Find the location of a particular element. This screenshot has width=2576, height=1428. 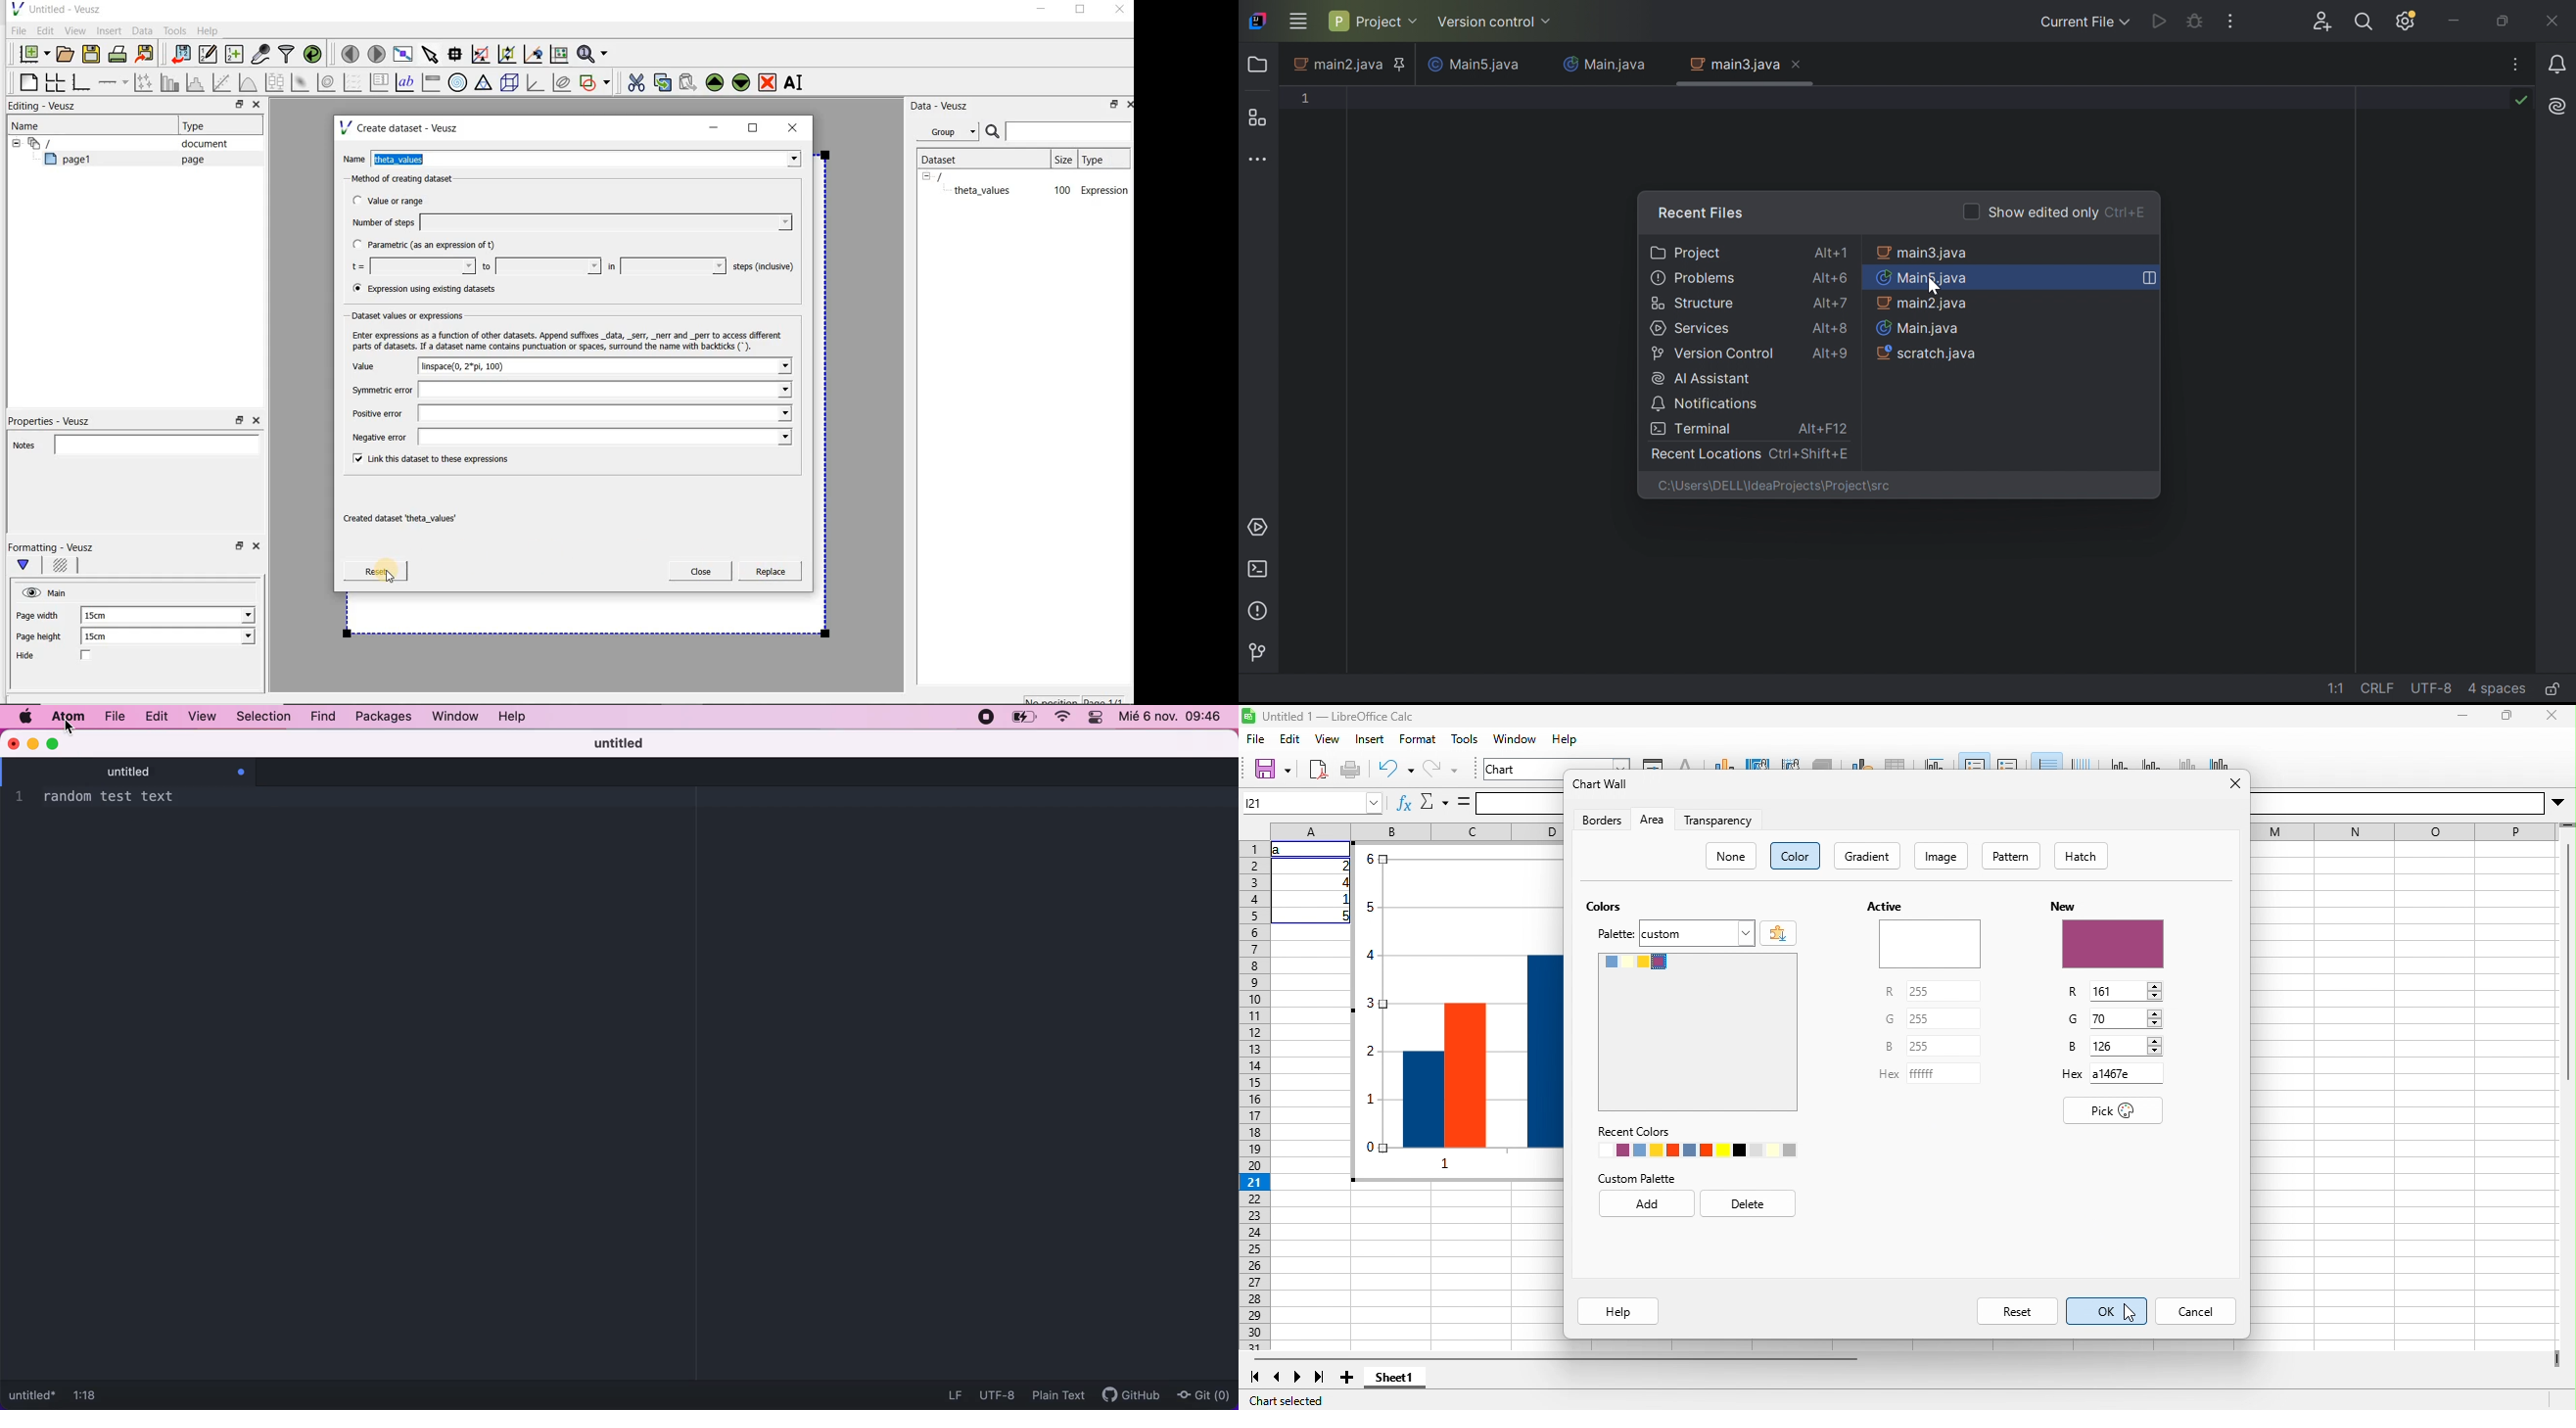

sheet1 is located at coordinates (1394, 1377).